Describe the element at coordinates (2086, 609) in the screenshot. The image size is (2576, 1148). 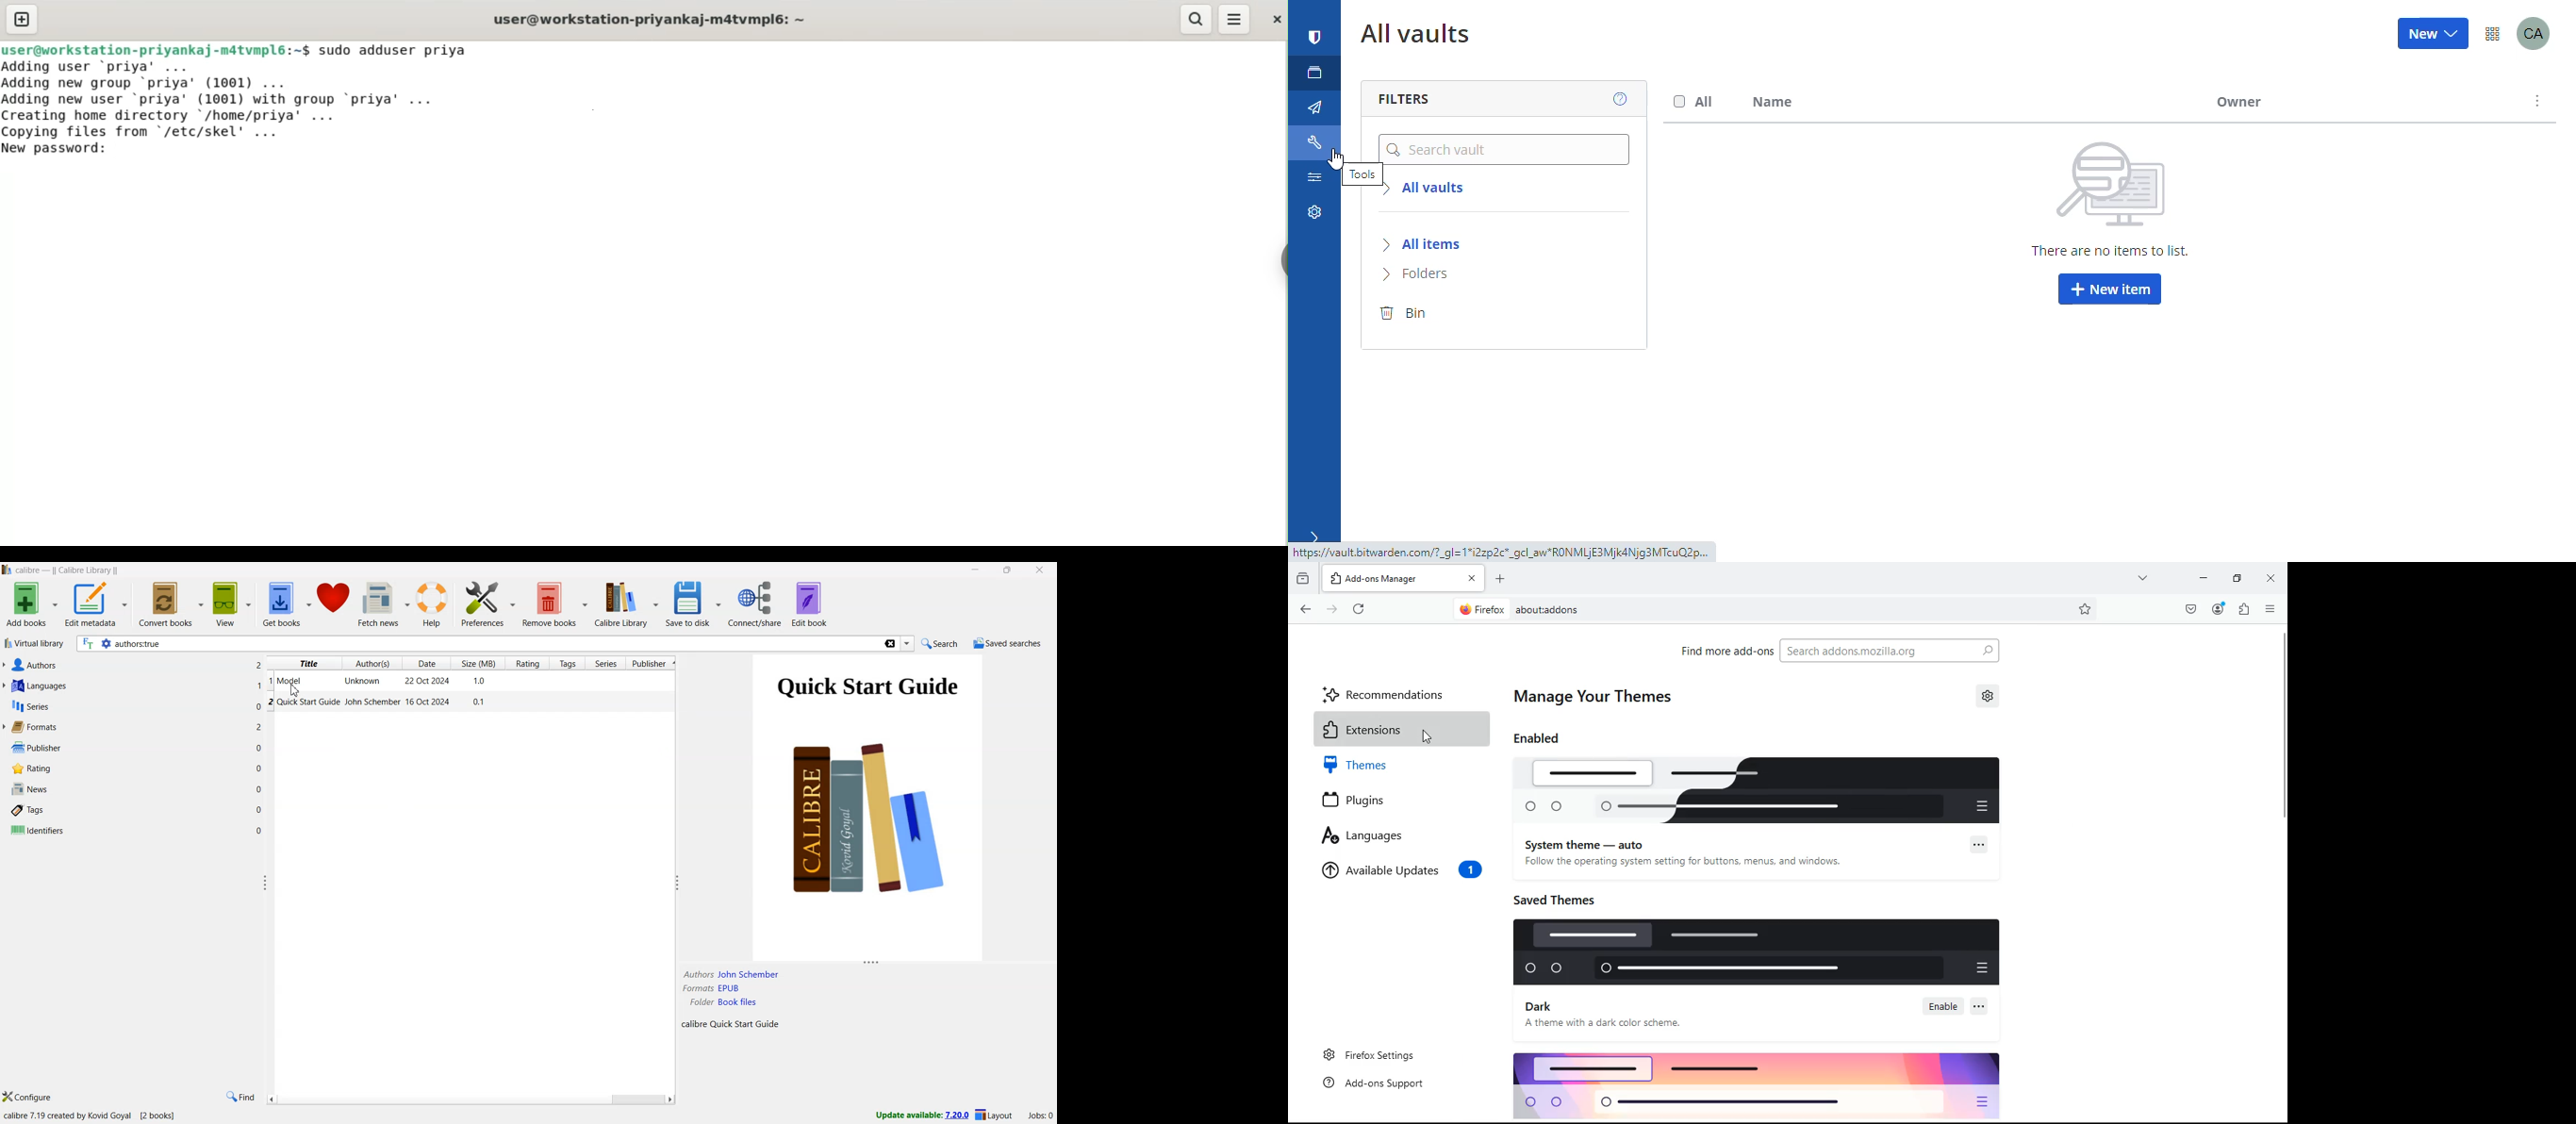
I see `bookmark` at that location.